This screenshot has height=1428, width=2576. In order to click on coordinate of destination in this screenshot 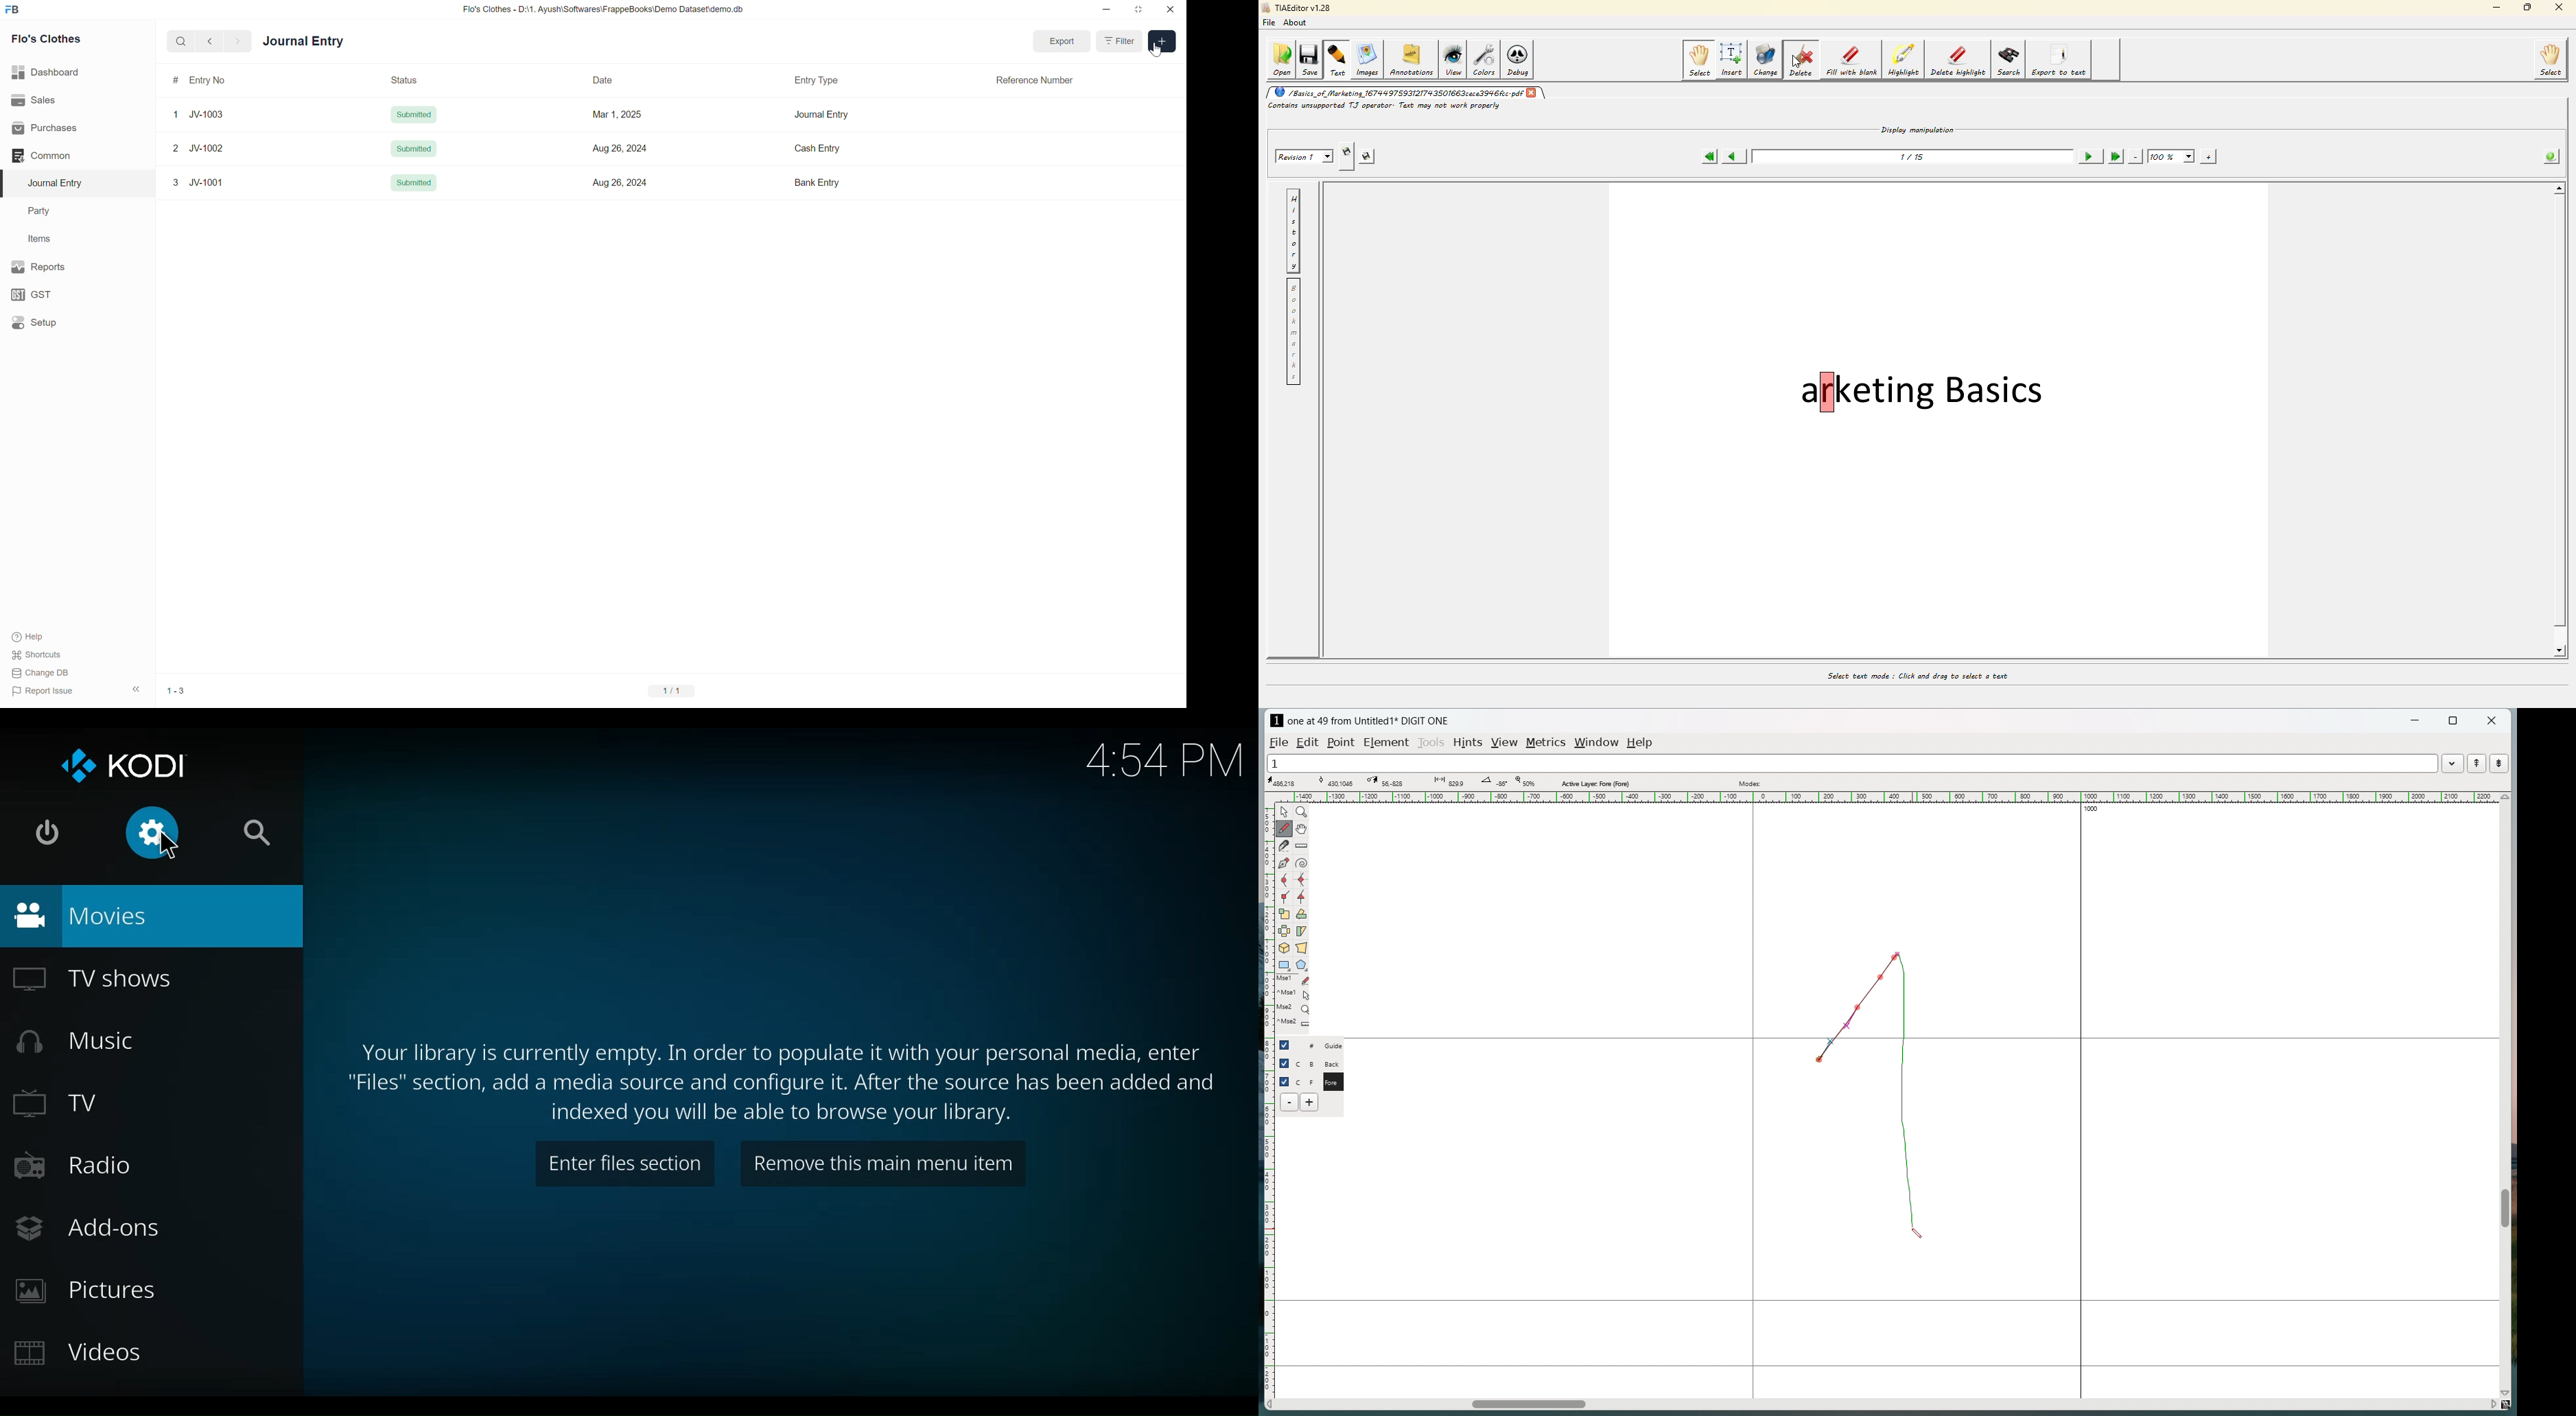, I will do `click(1385, 781)`.